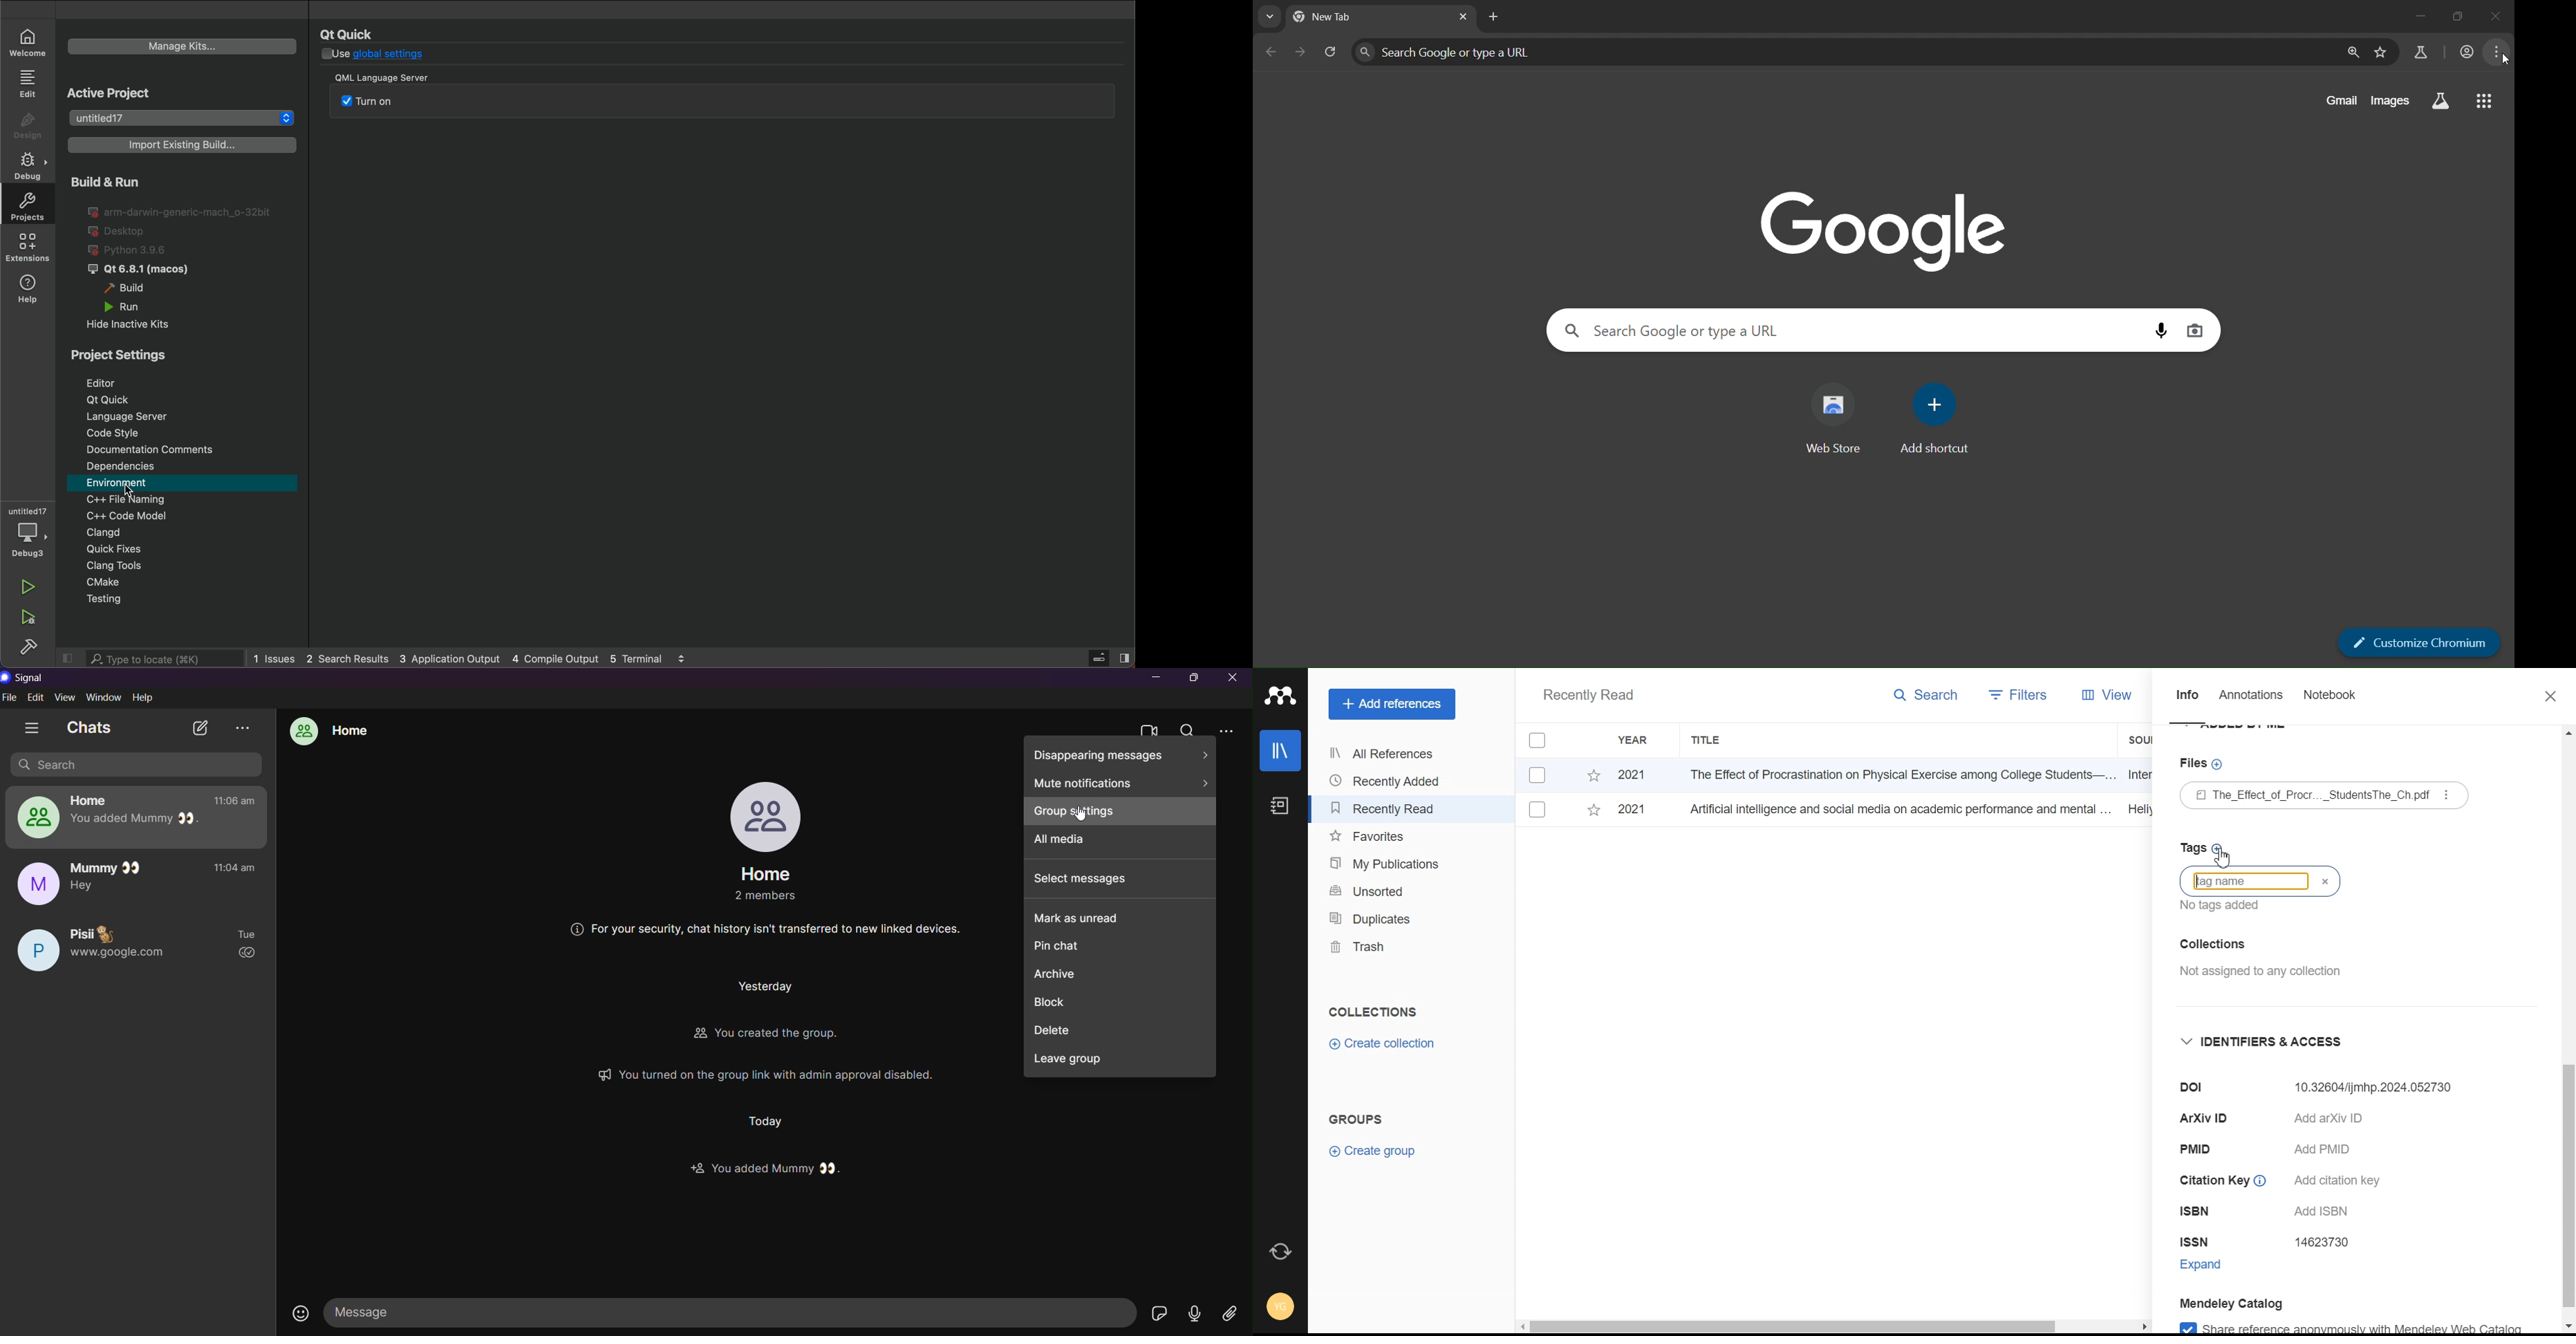 The width and height of the screenshot is (2576, 1344). I want to click on file share, so click(1227, 1312).